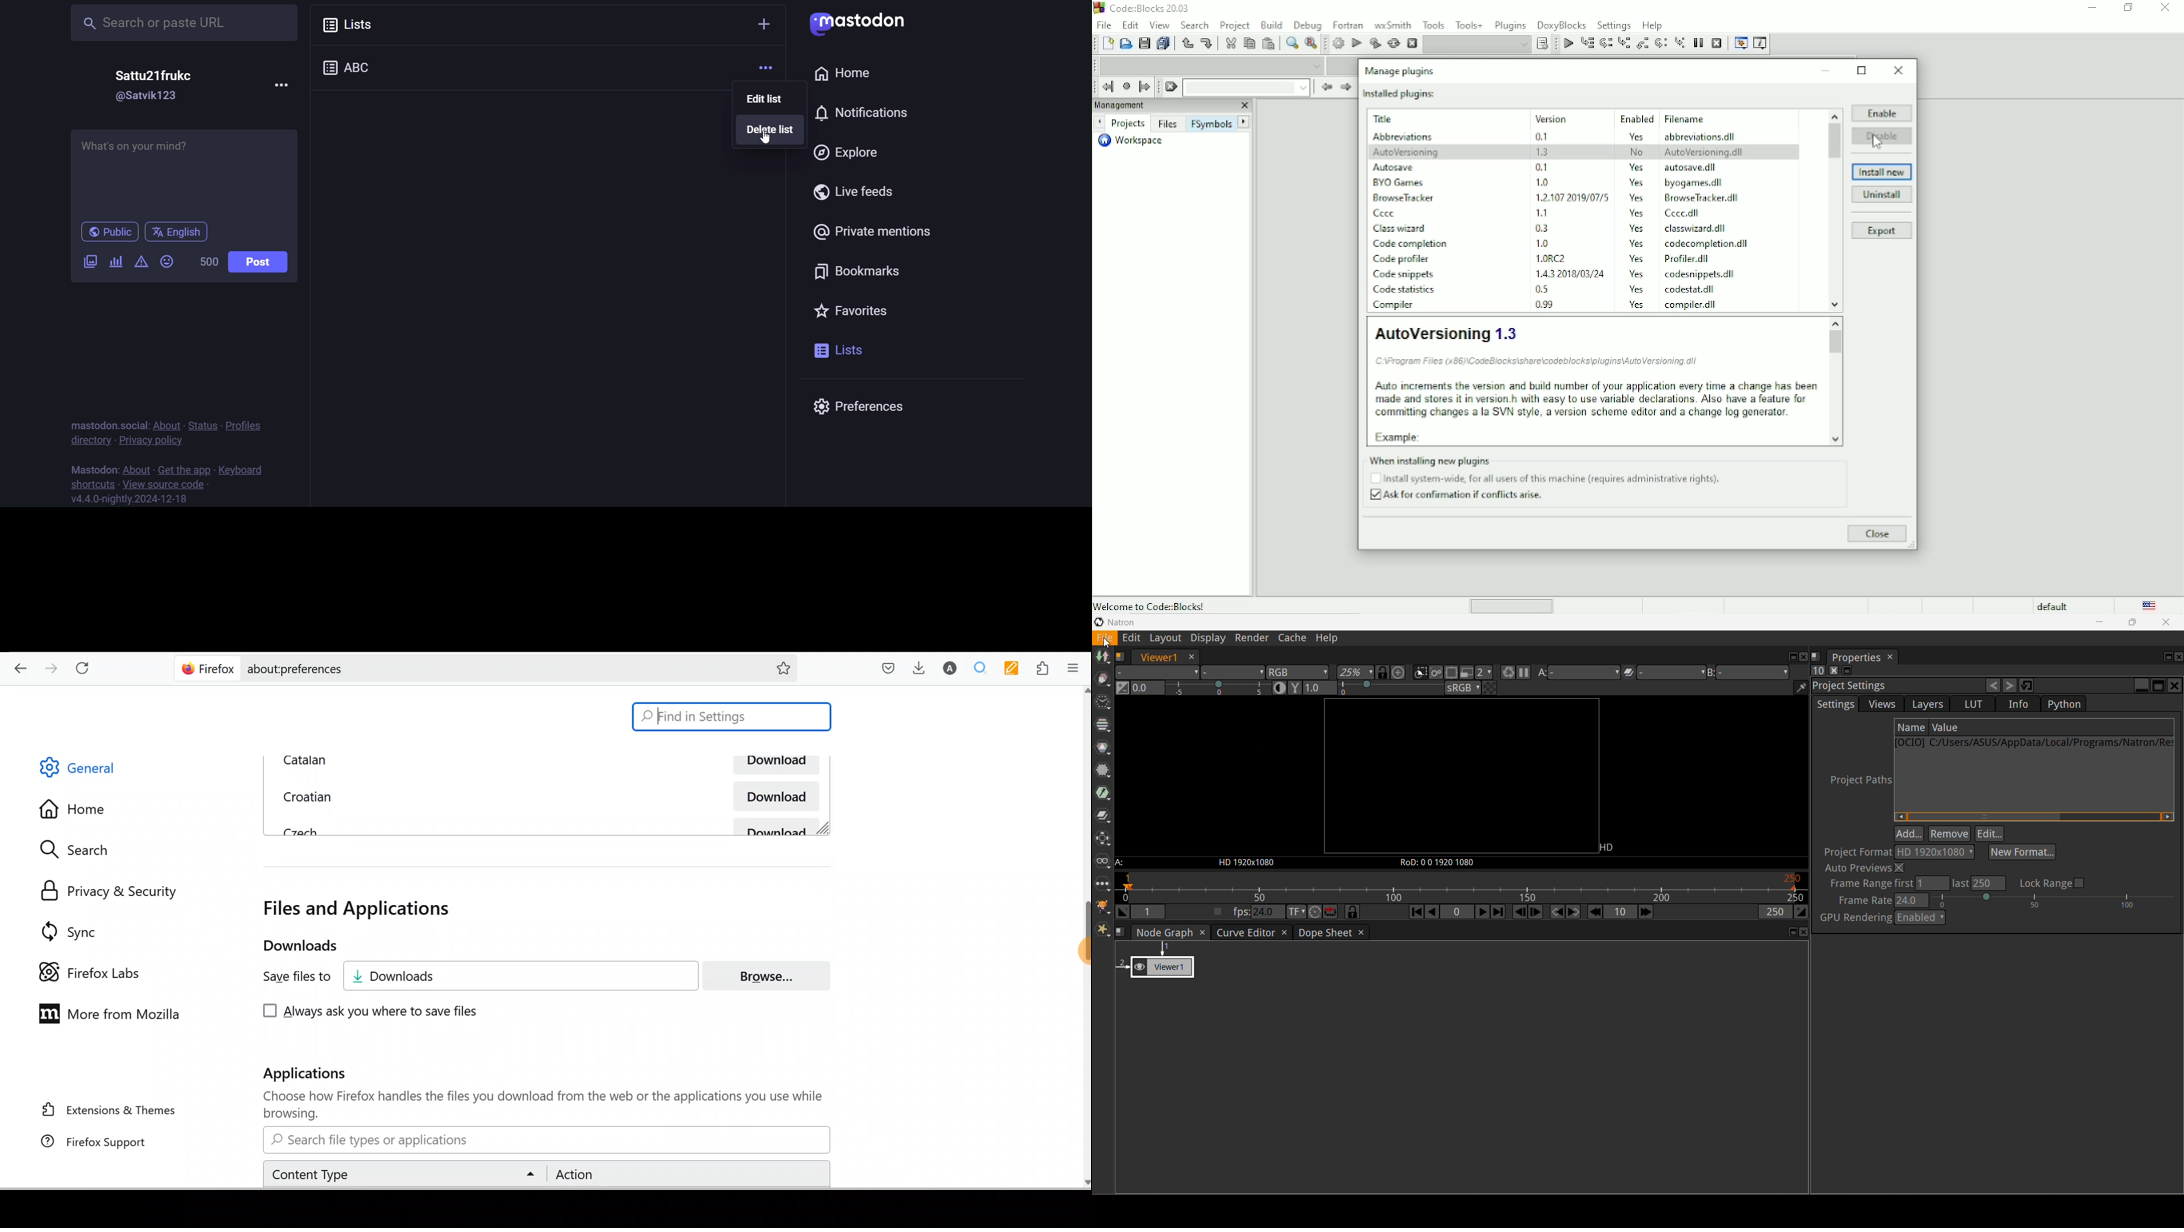 This screenshot has height=1232, width=2184. I want to click on Files and applications, so click(360, 908).